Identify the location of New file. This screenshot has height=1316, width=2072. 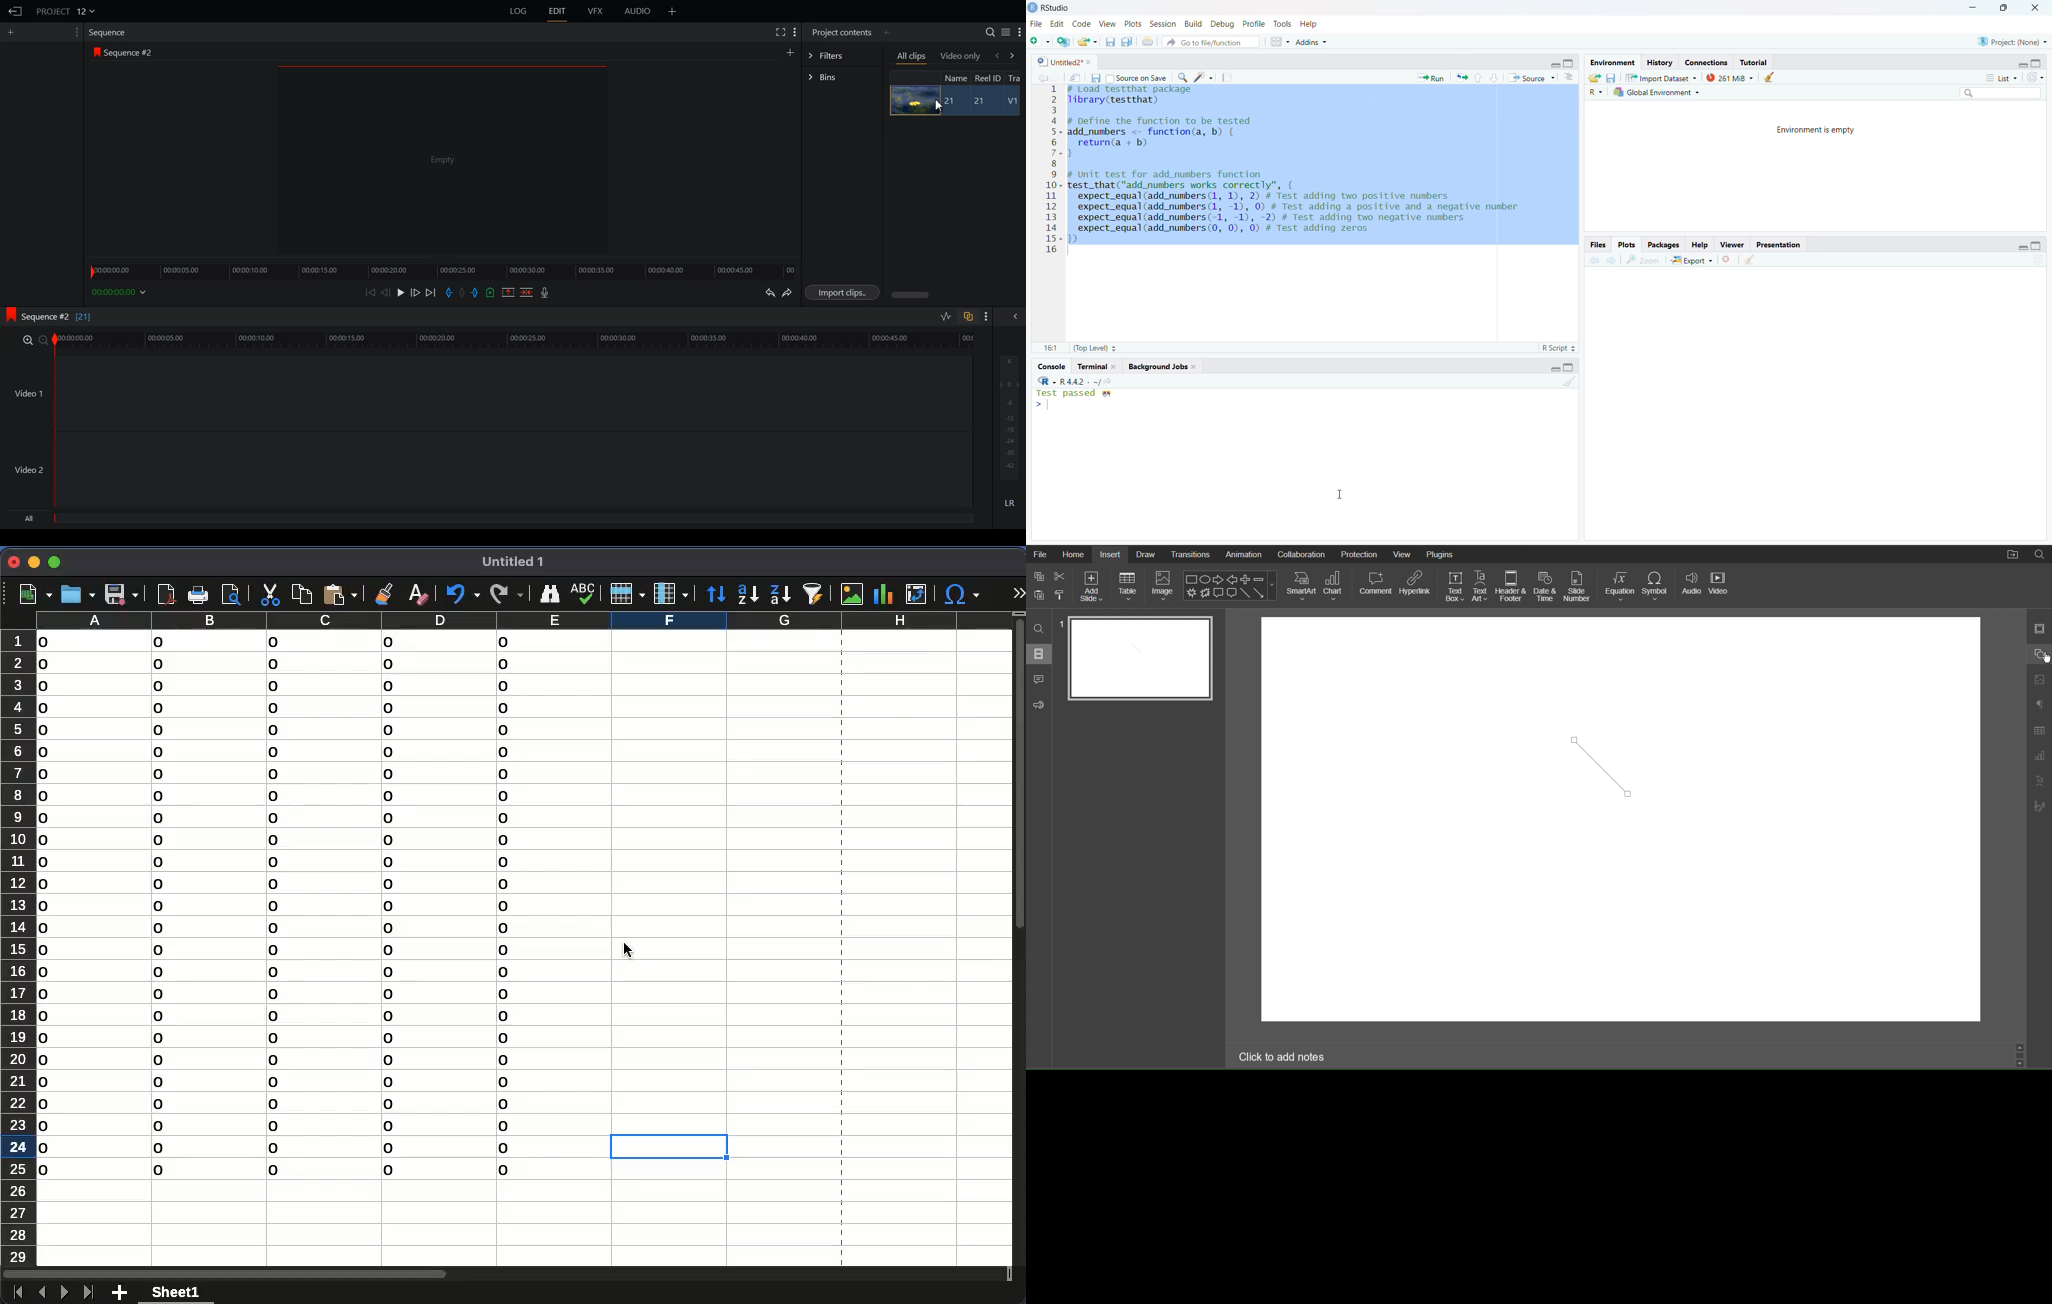
(1039, 42).